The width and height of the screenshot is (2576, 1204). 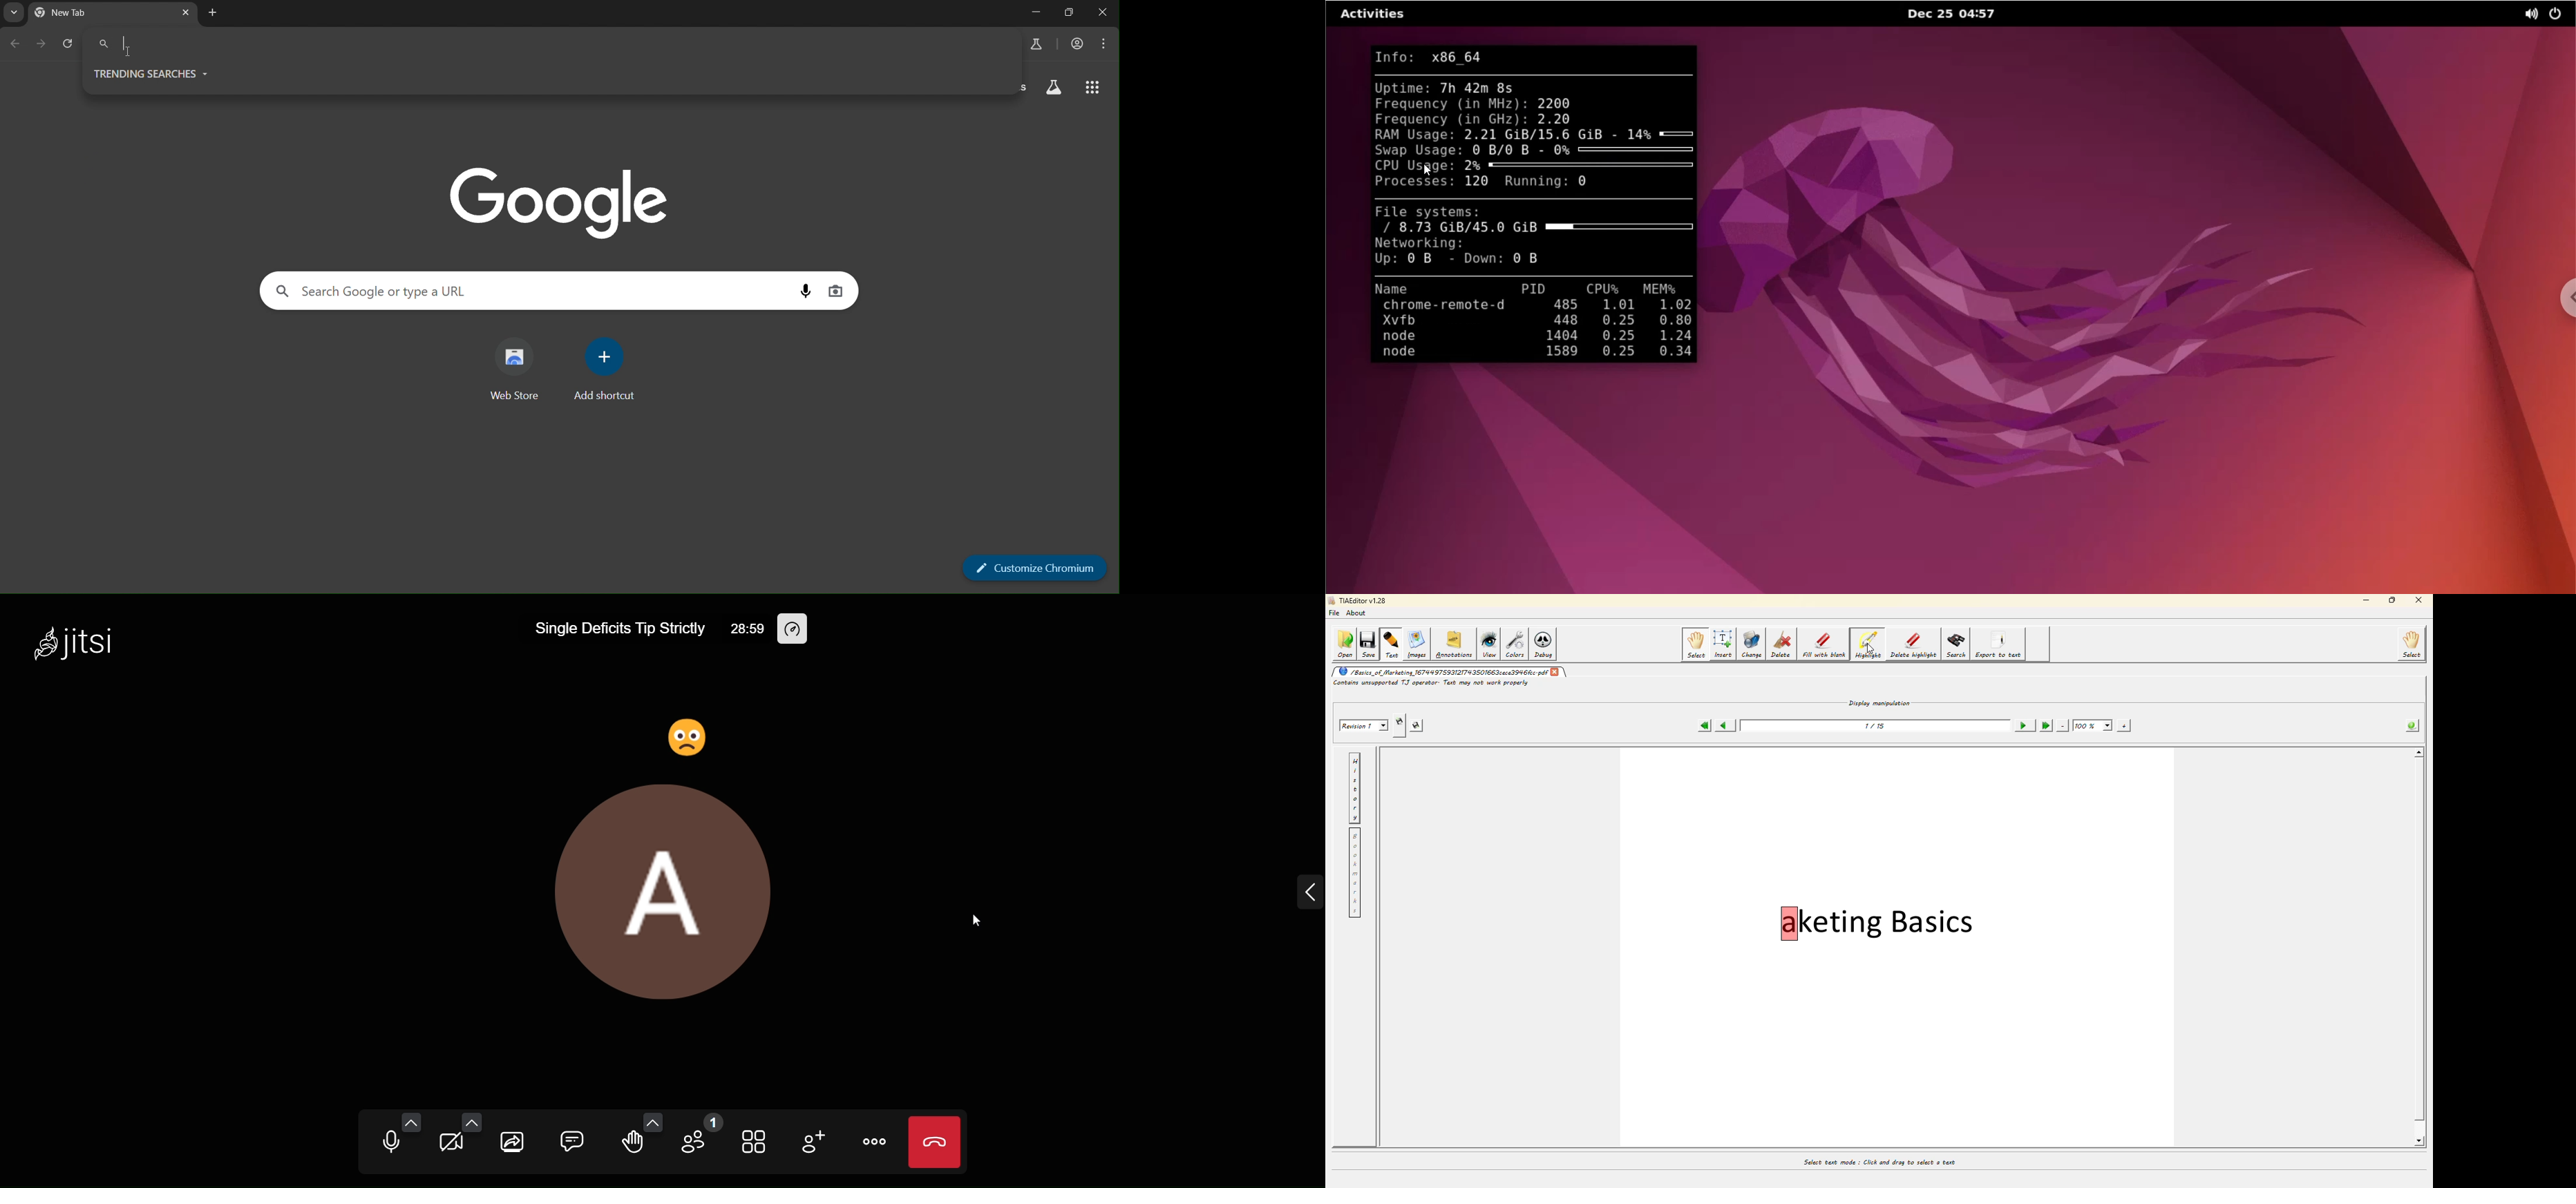 I want to click on close tab, so click(x=184, y=12).